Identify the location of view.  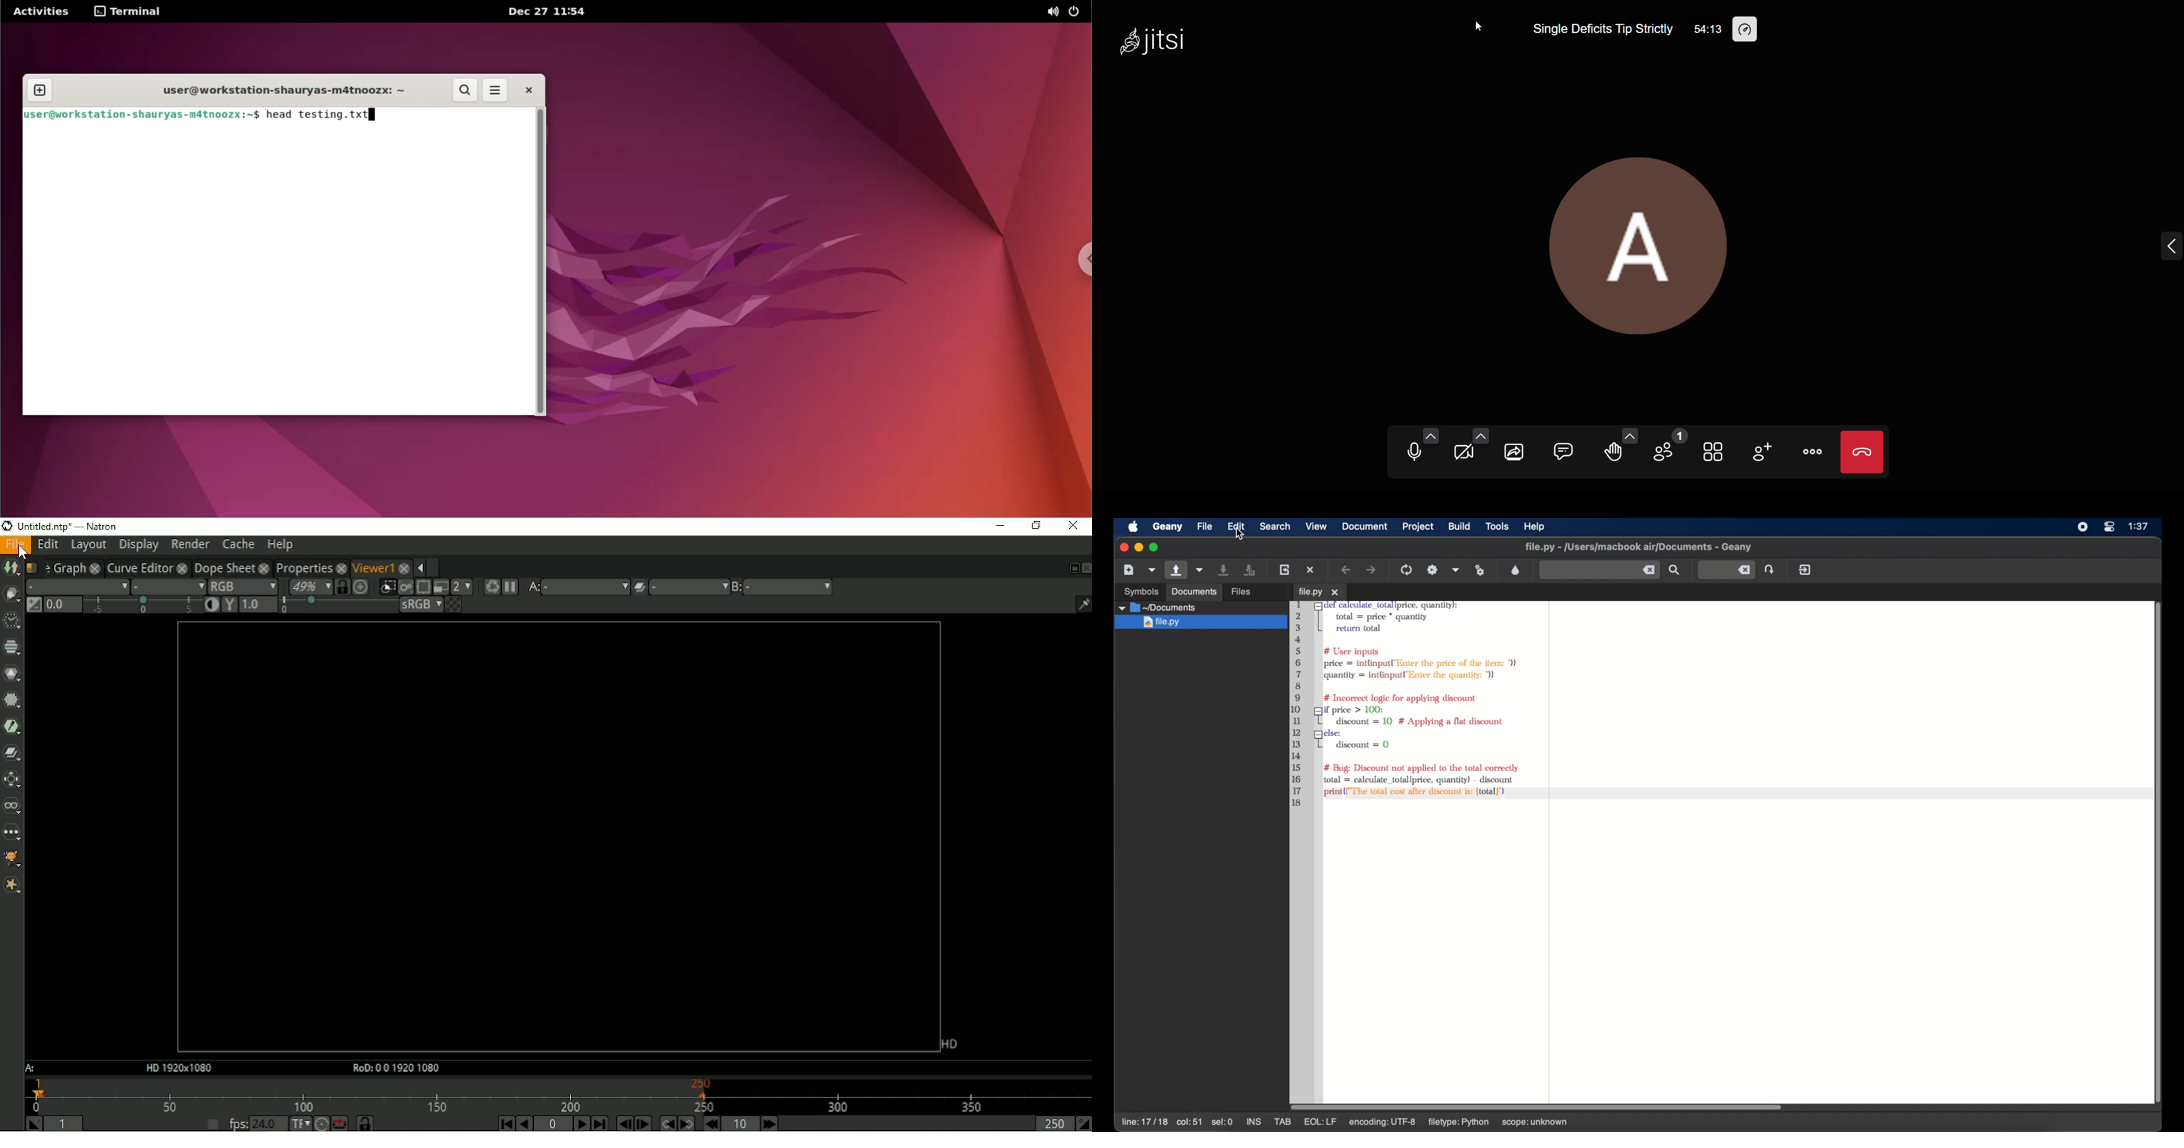
(1317, 525).